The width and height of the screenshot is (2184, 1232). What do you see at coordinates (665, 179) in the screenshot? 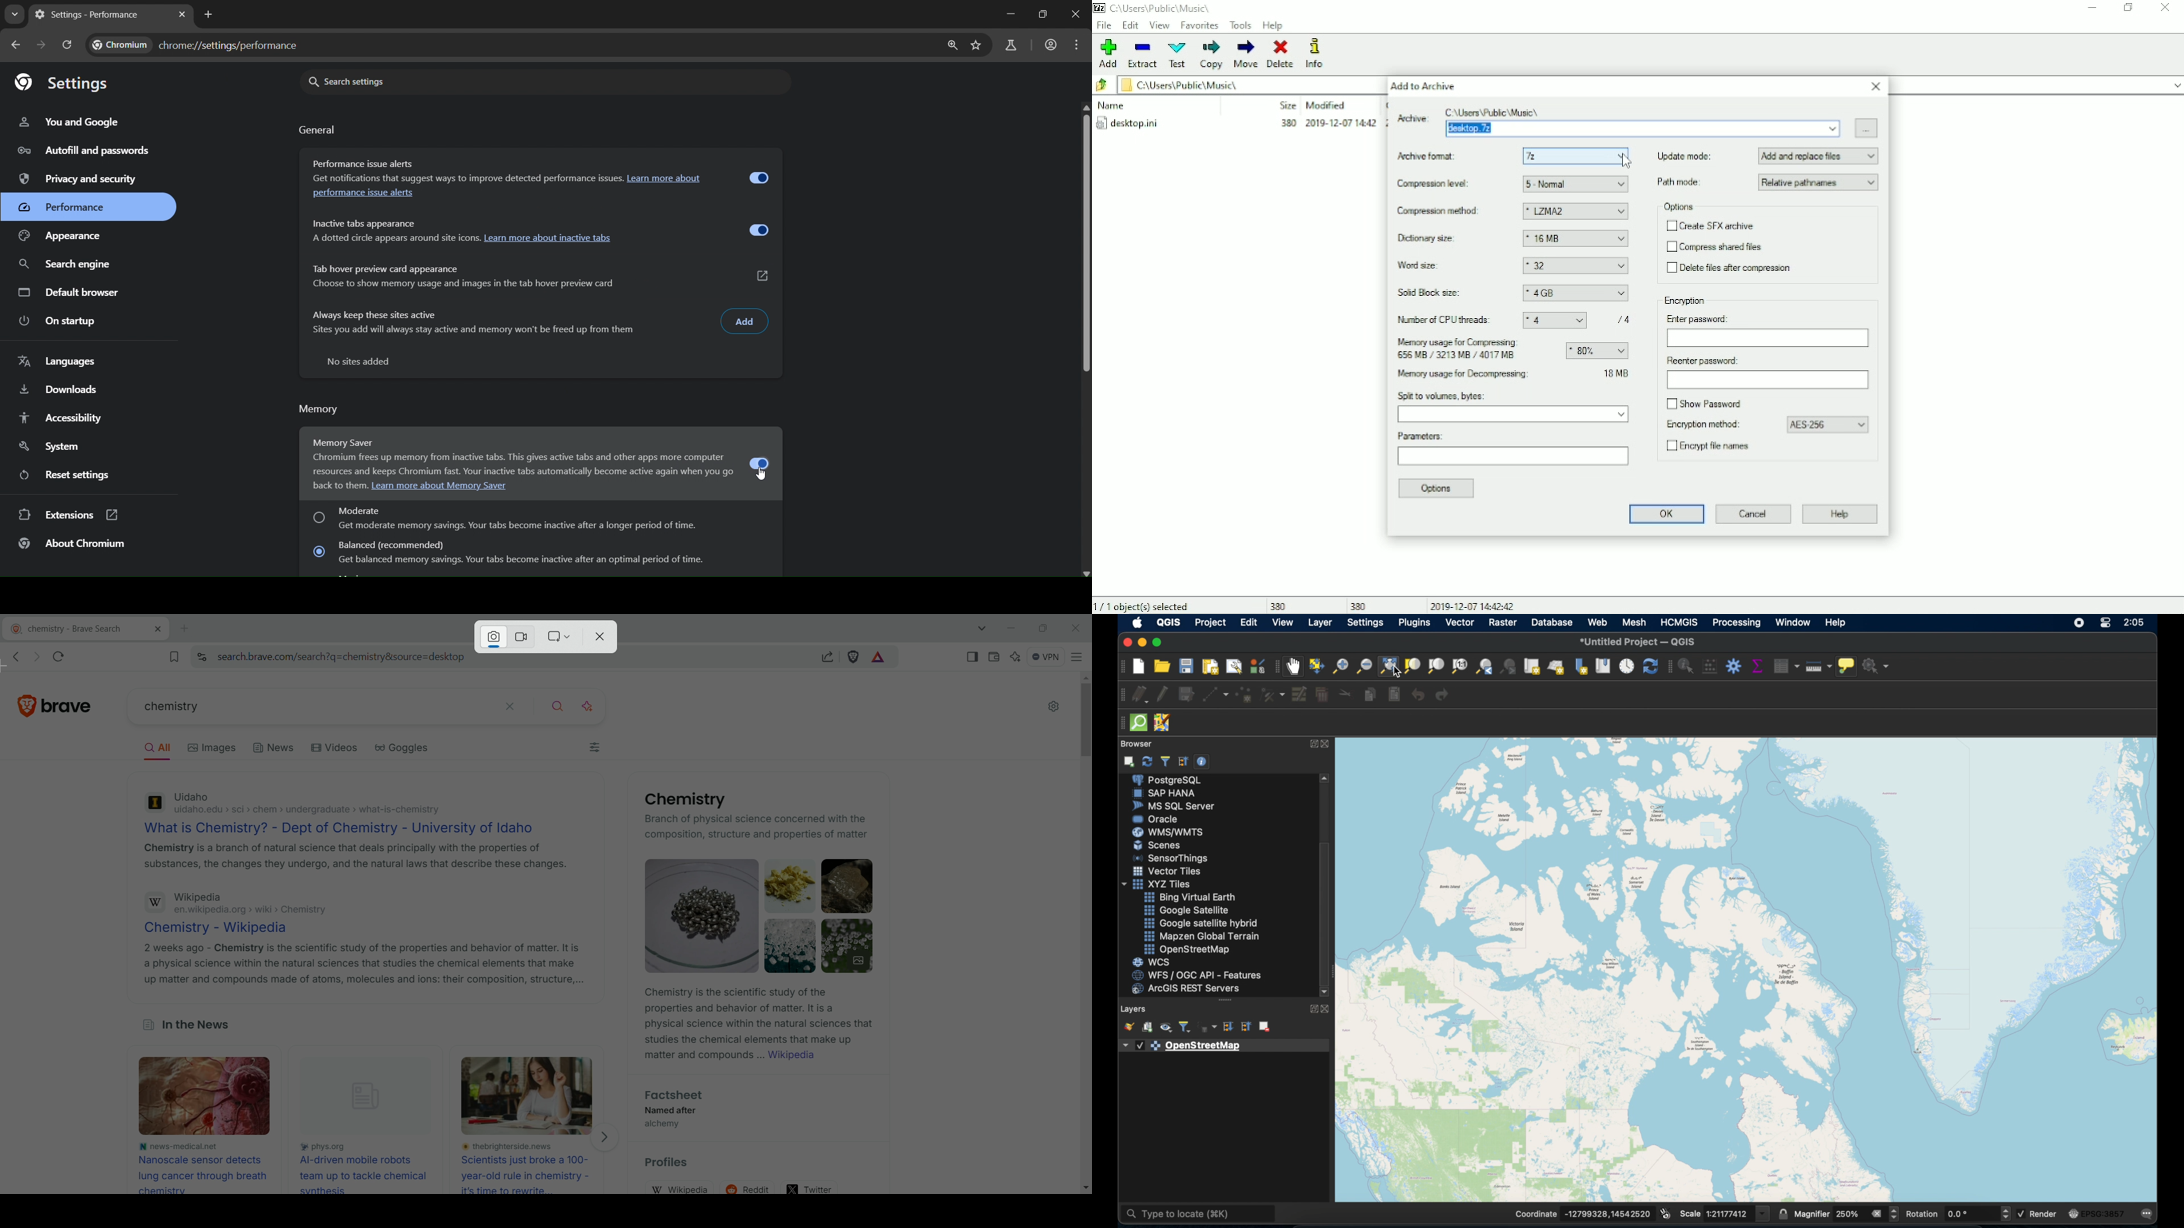
I see `Learn more about` at bounding box center [665, 179].